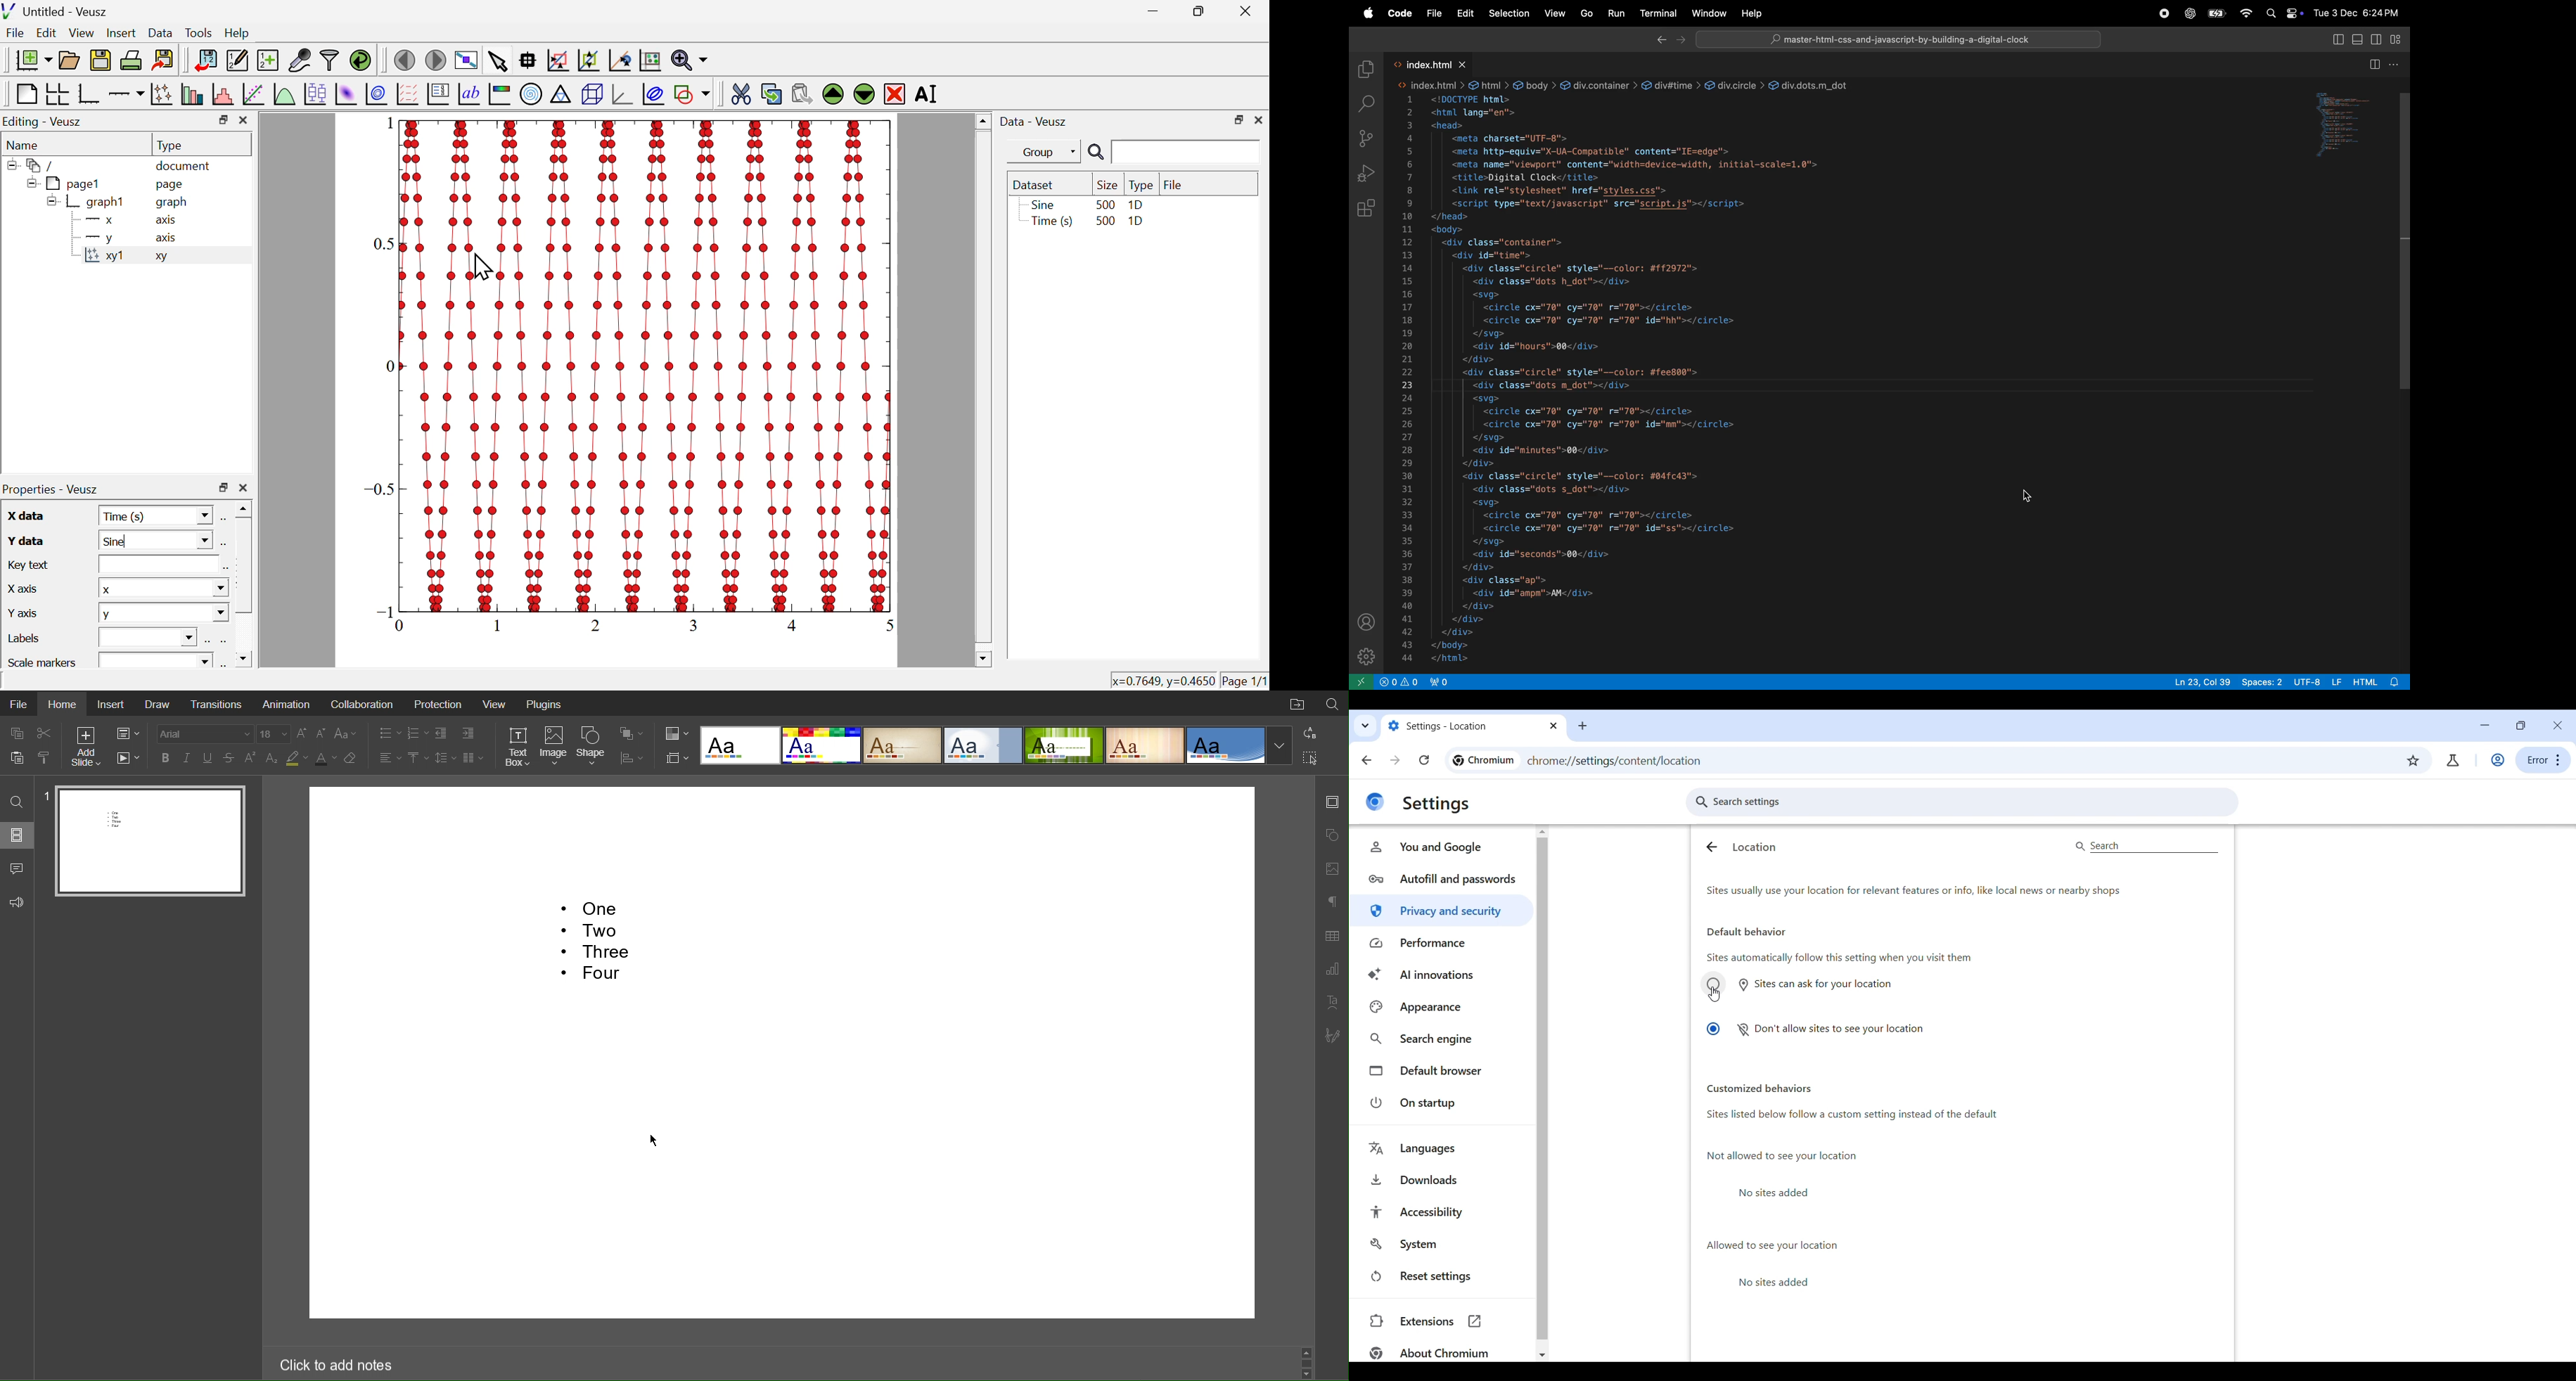 This screenshot has height=1400, width=2576. I want to click on Work, so click(2499, 760).